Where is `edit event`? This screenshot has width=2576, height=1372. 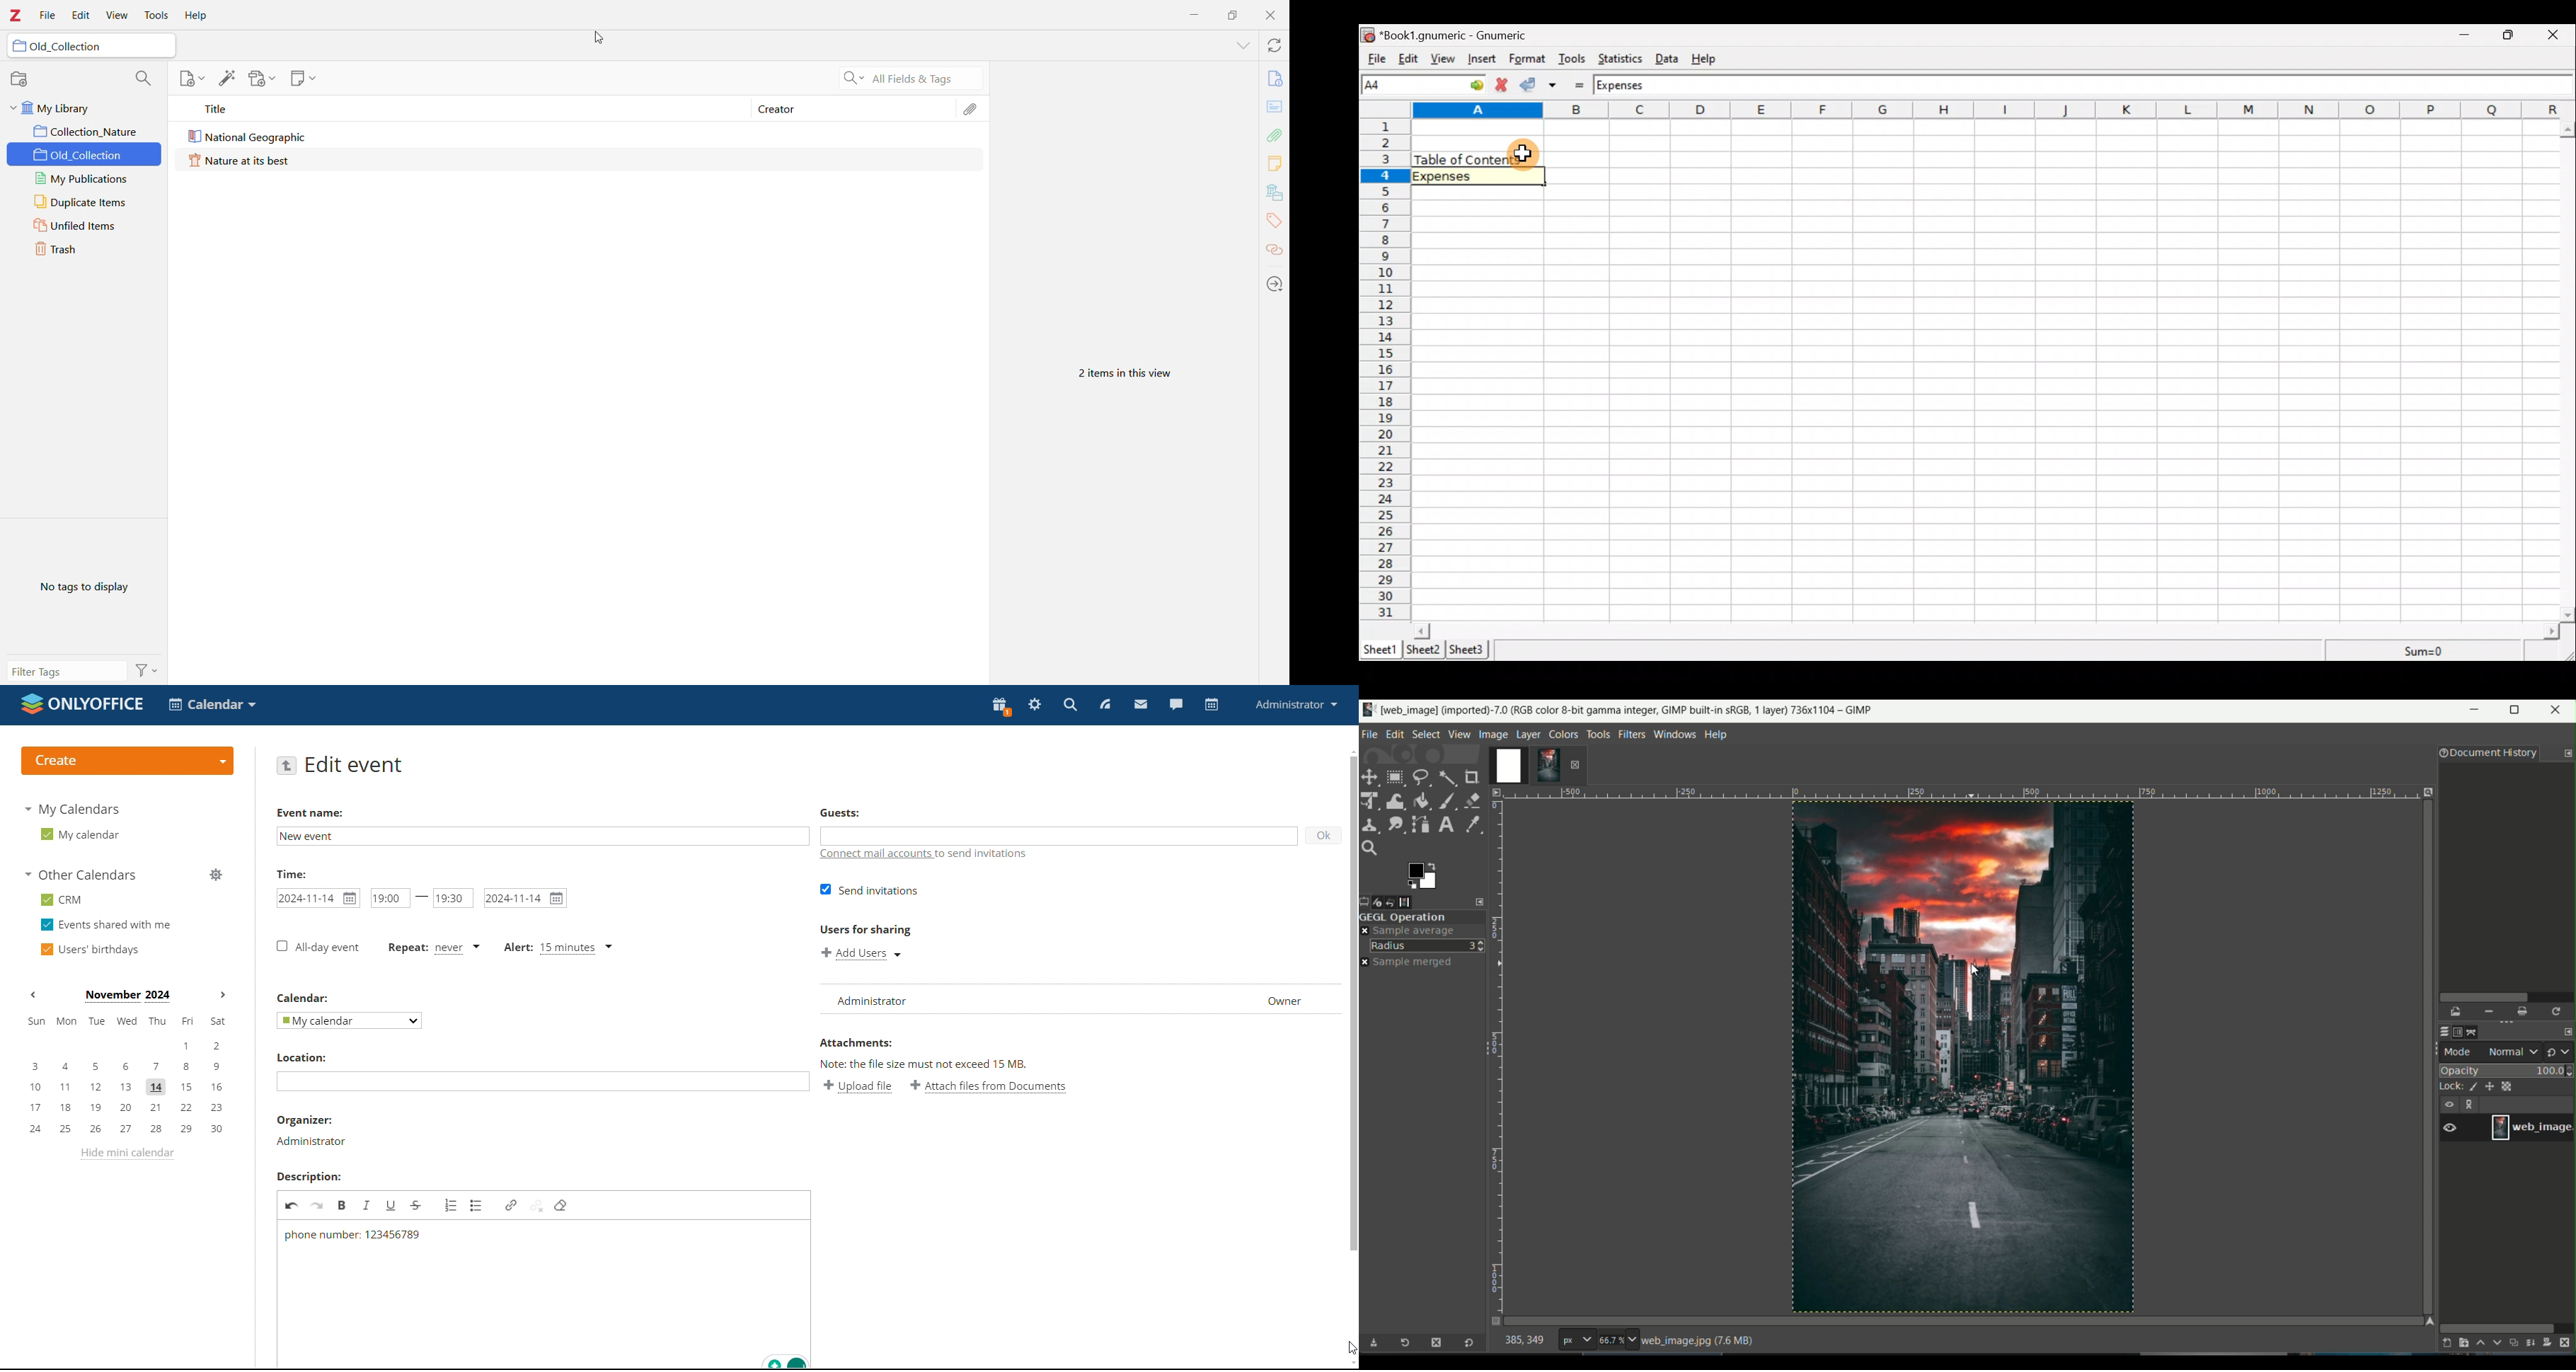
edit event is located at coordinates (355, 766).